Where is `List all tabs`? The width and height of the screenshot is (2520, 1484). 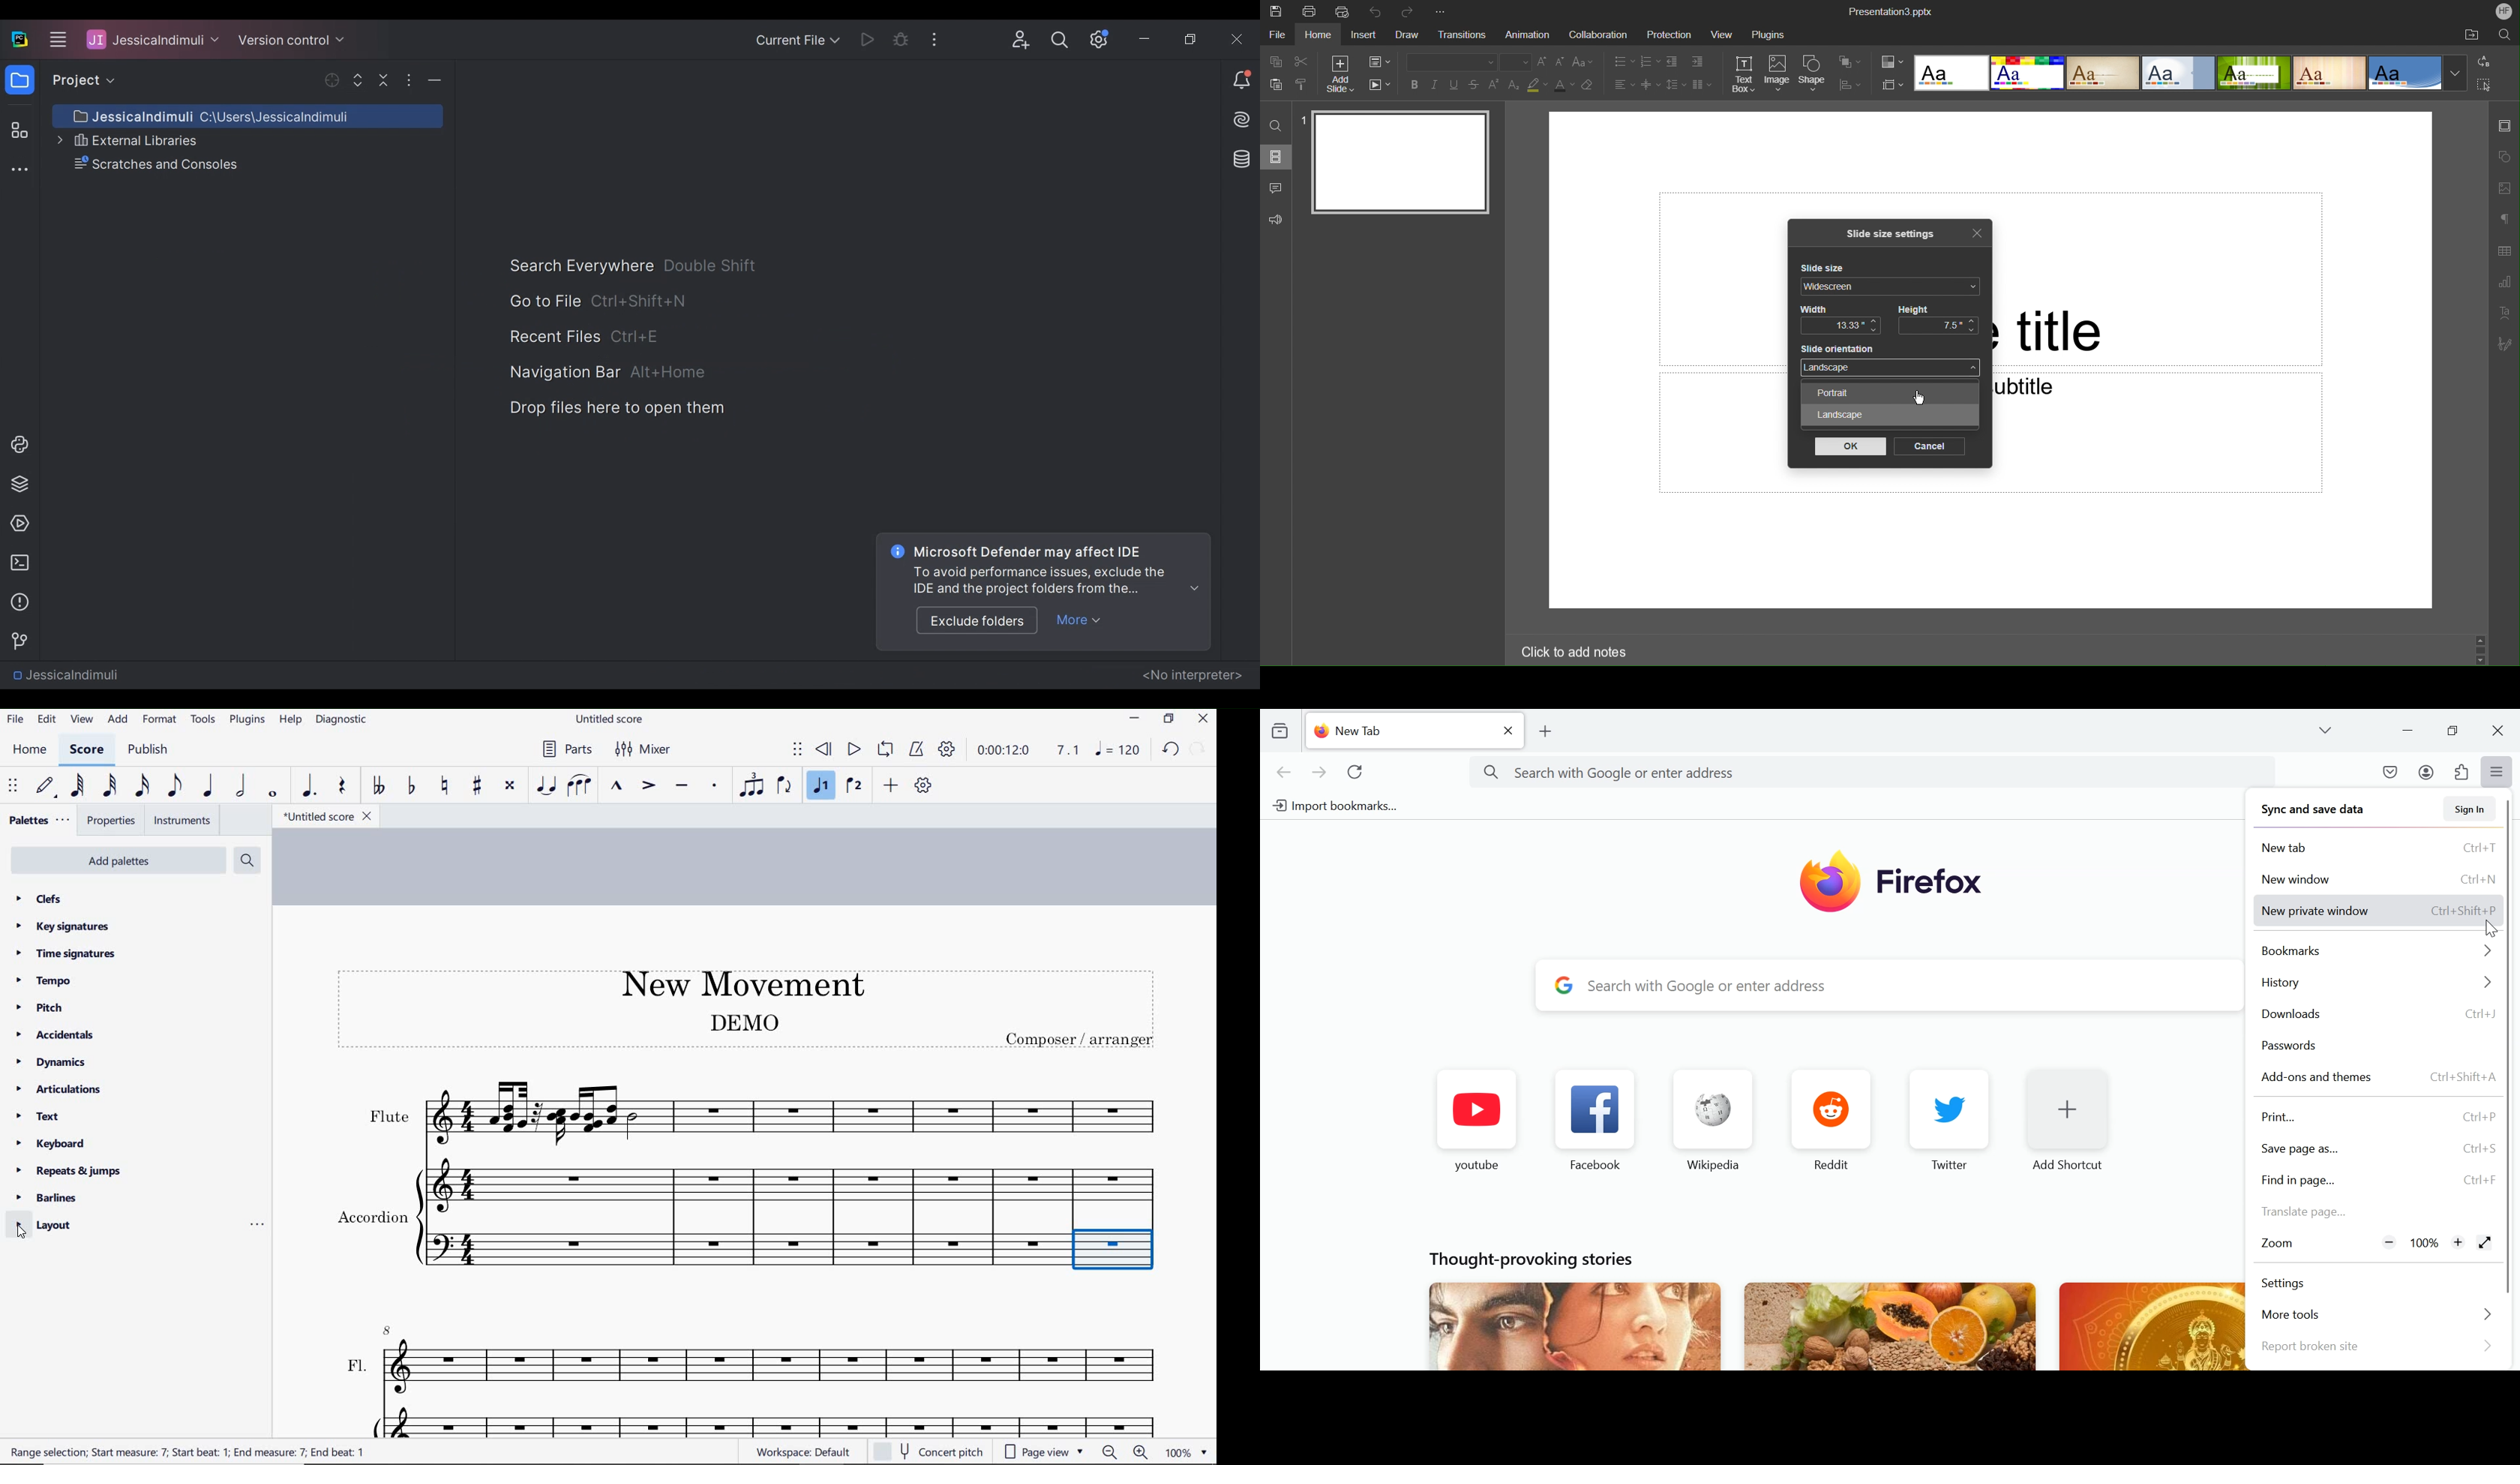 List all tabs is located at coordinates (2330, 730).